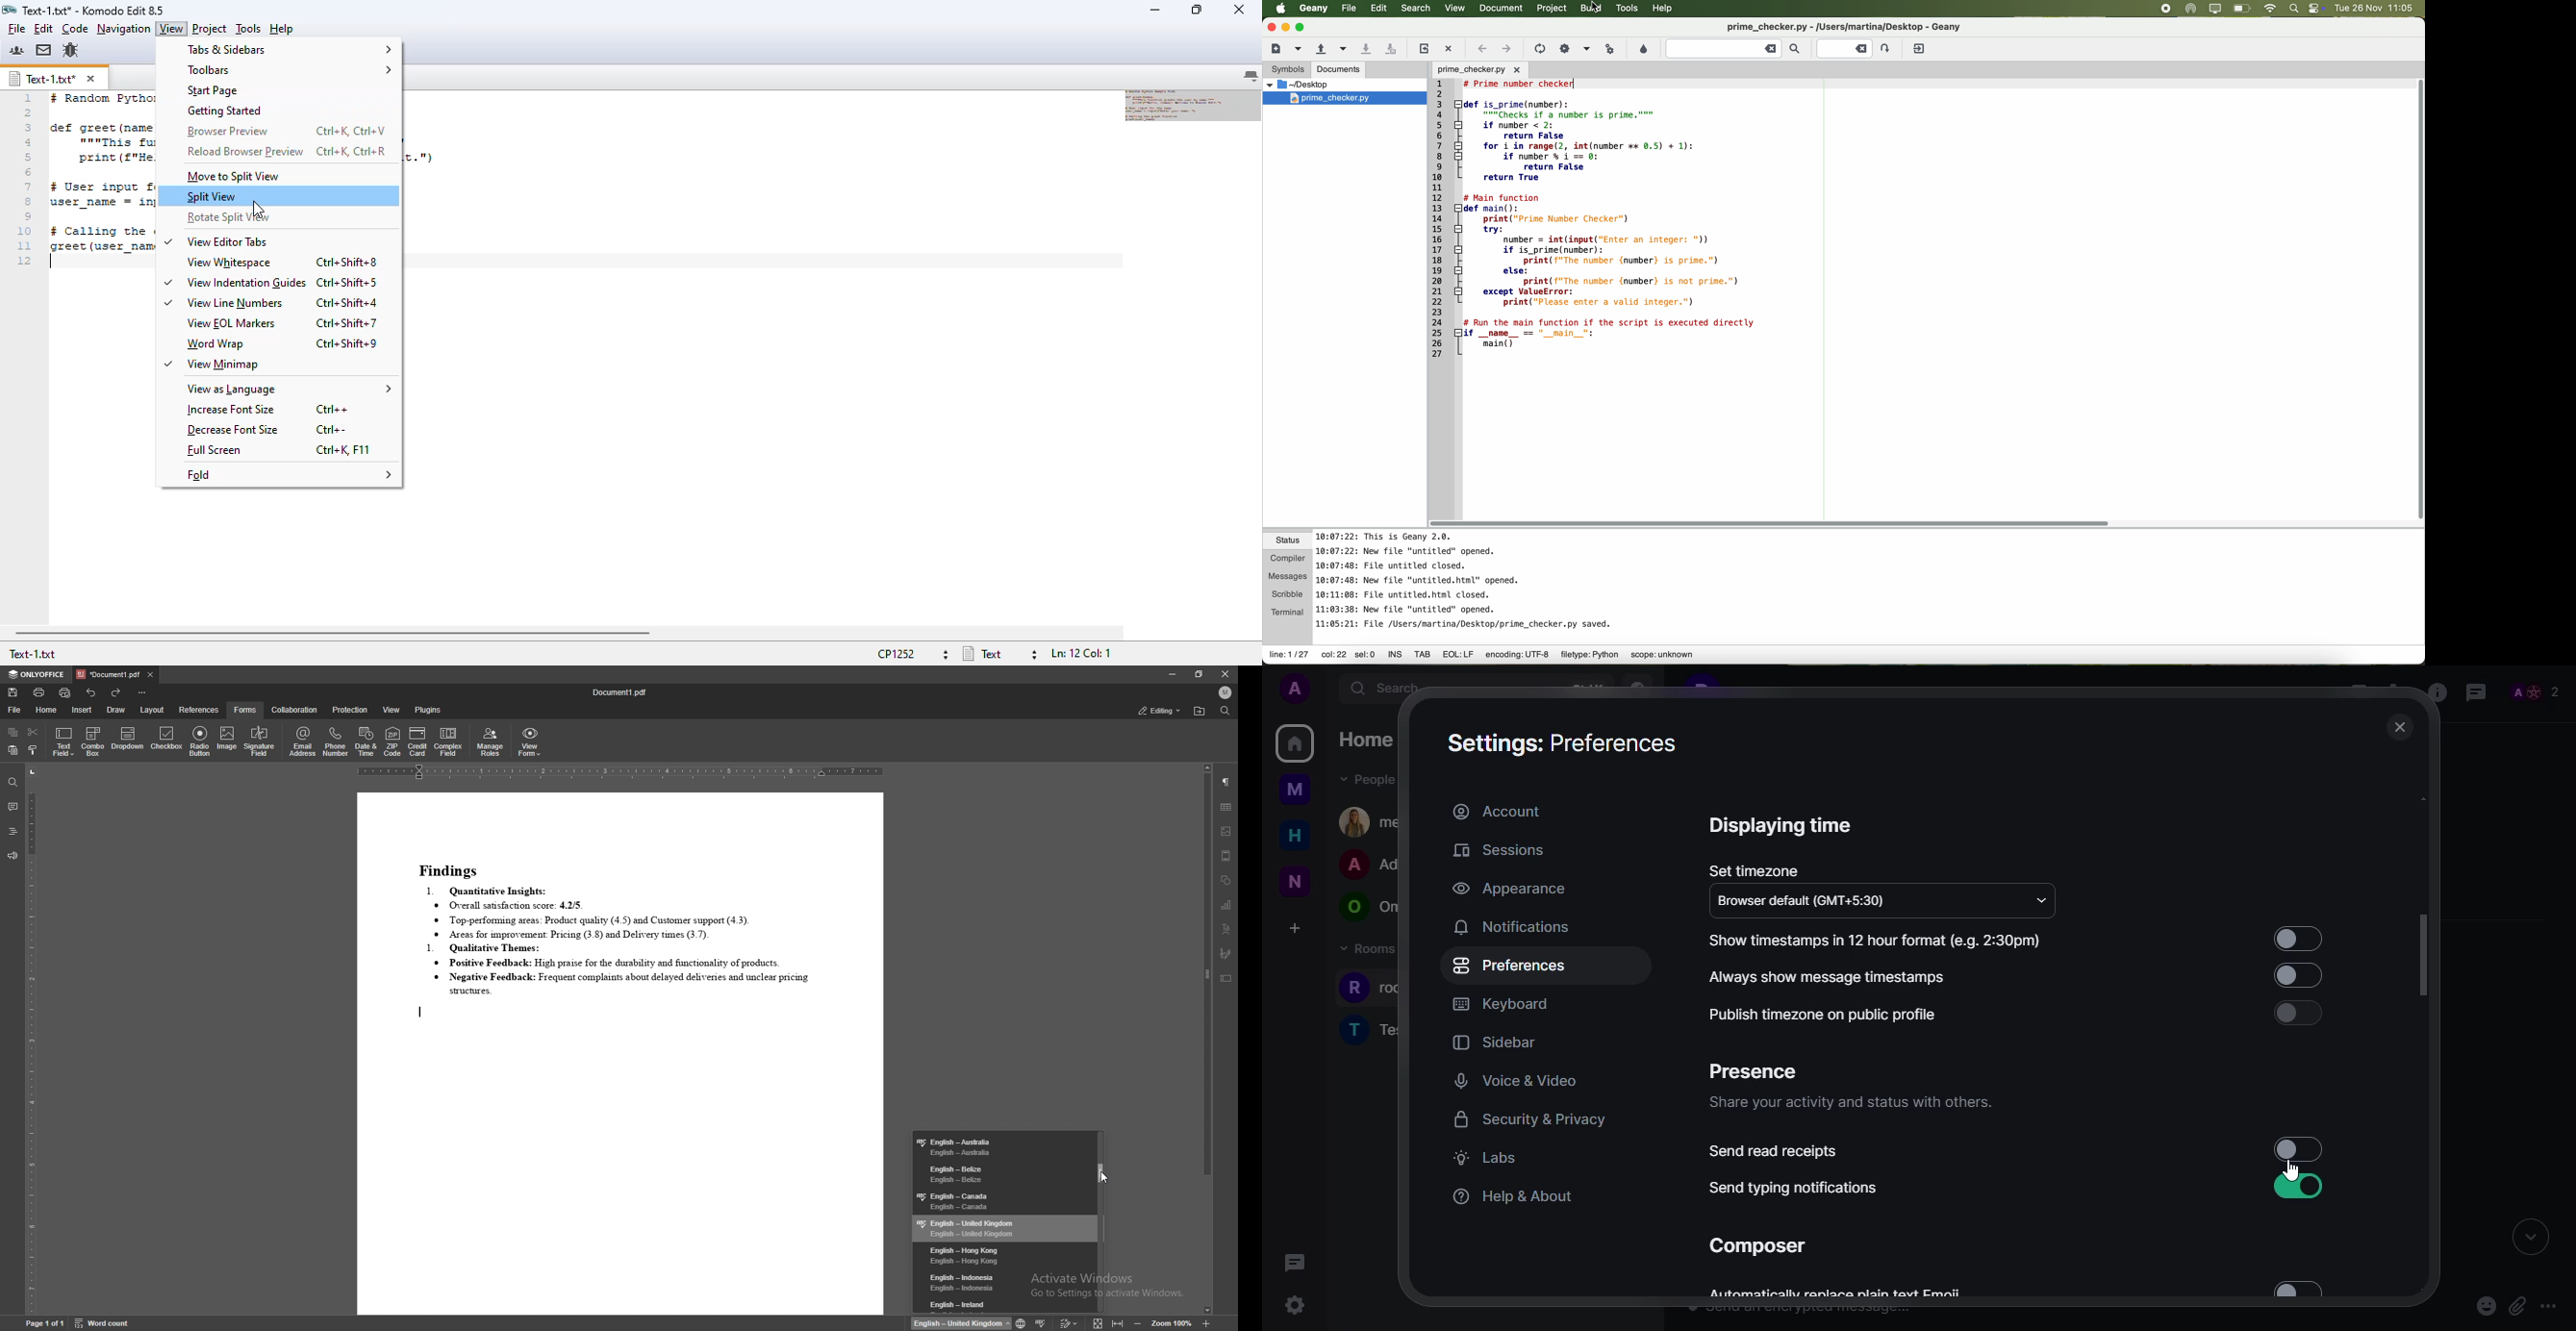  Describe the element at coordinates (1002, 1283) in the screenshot. I see `language` at that location.